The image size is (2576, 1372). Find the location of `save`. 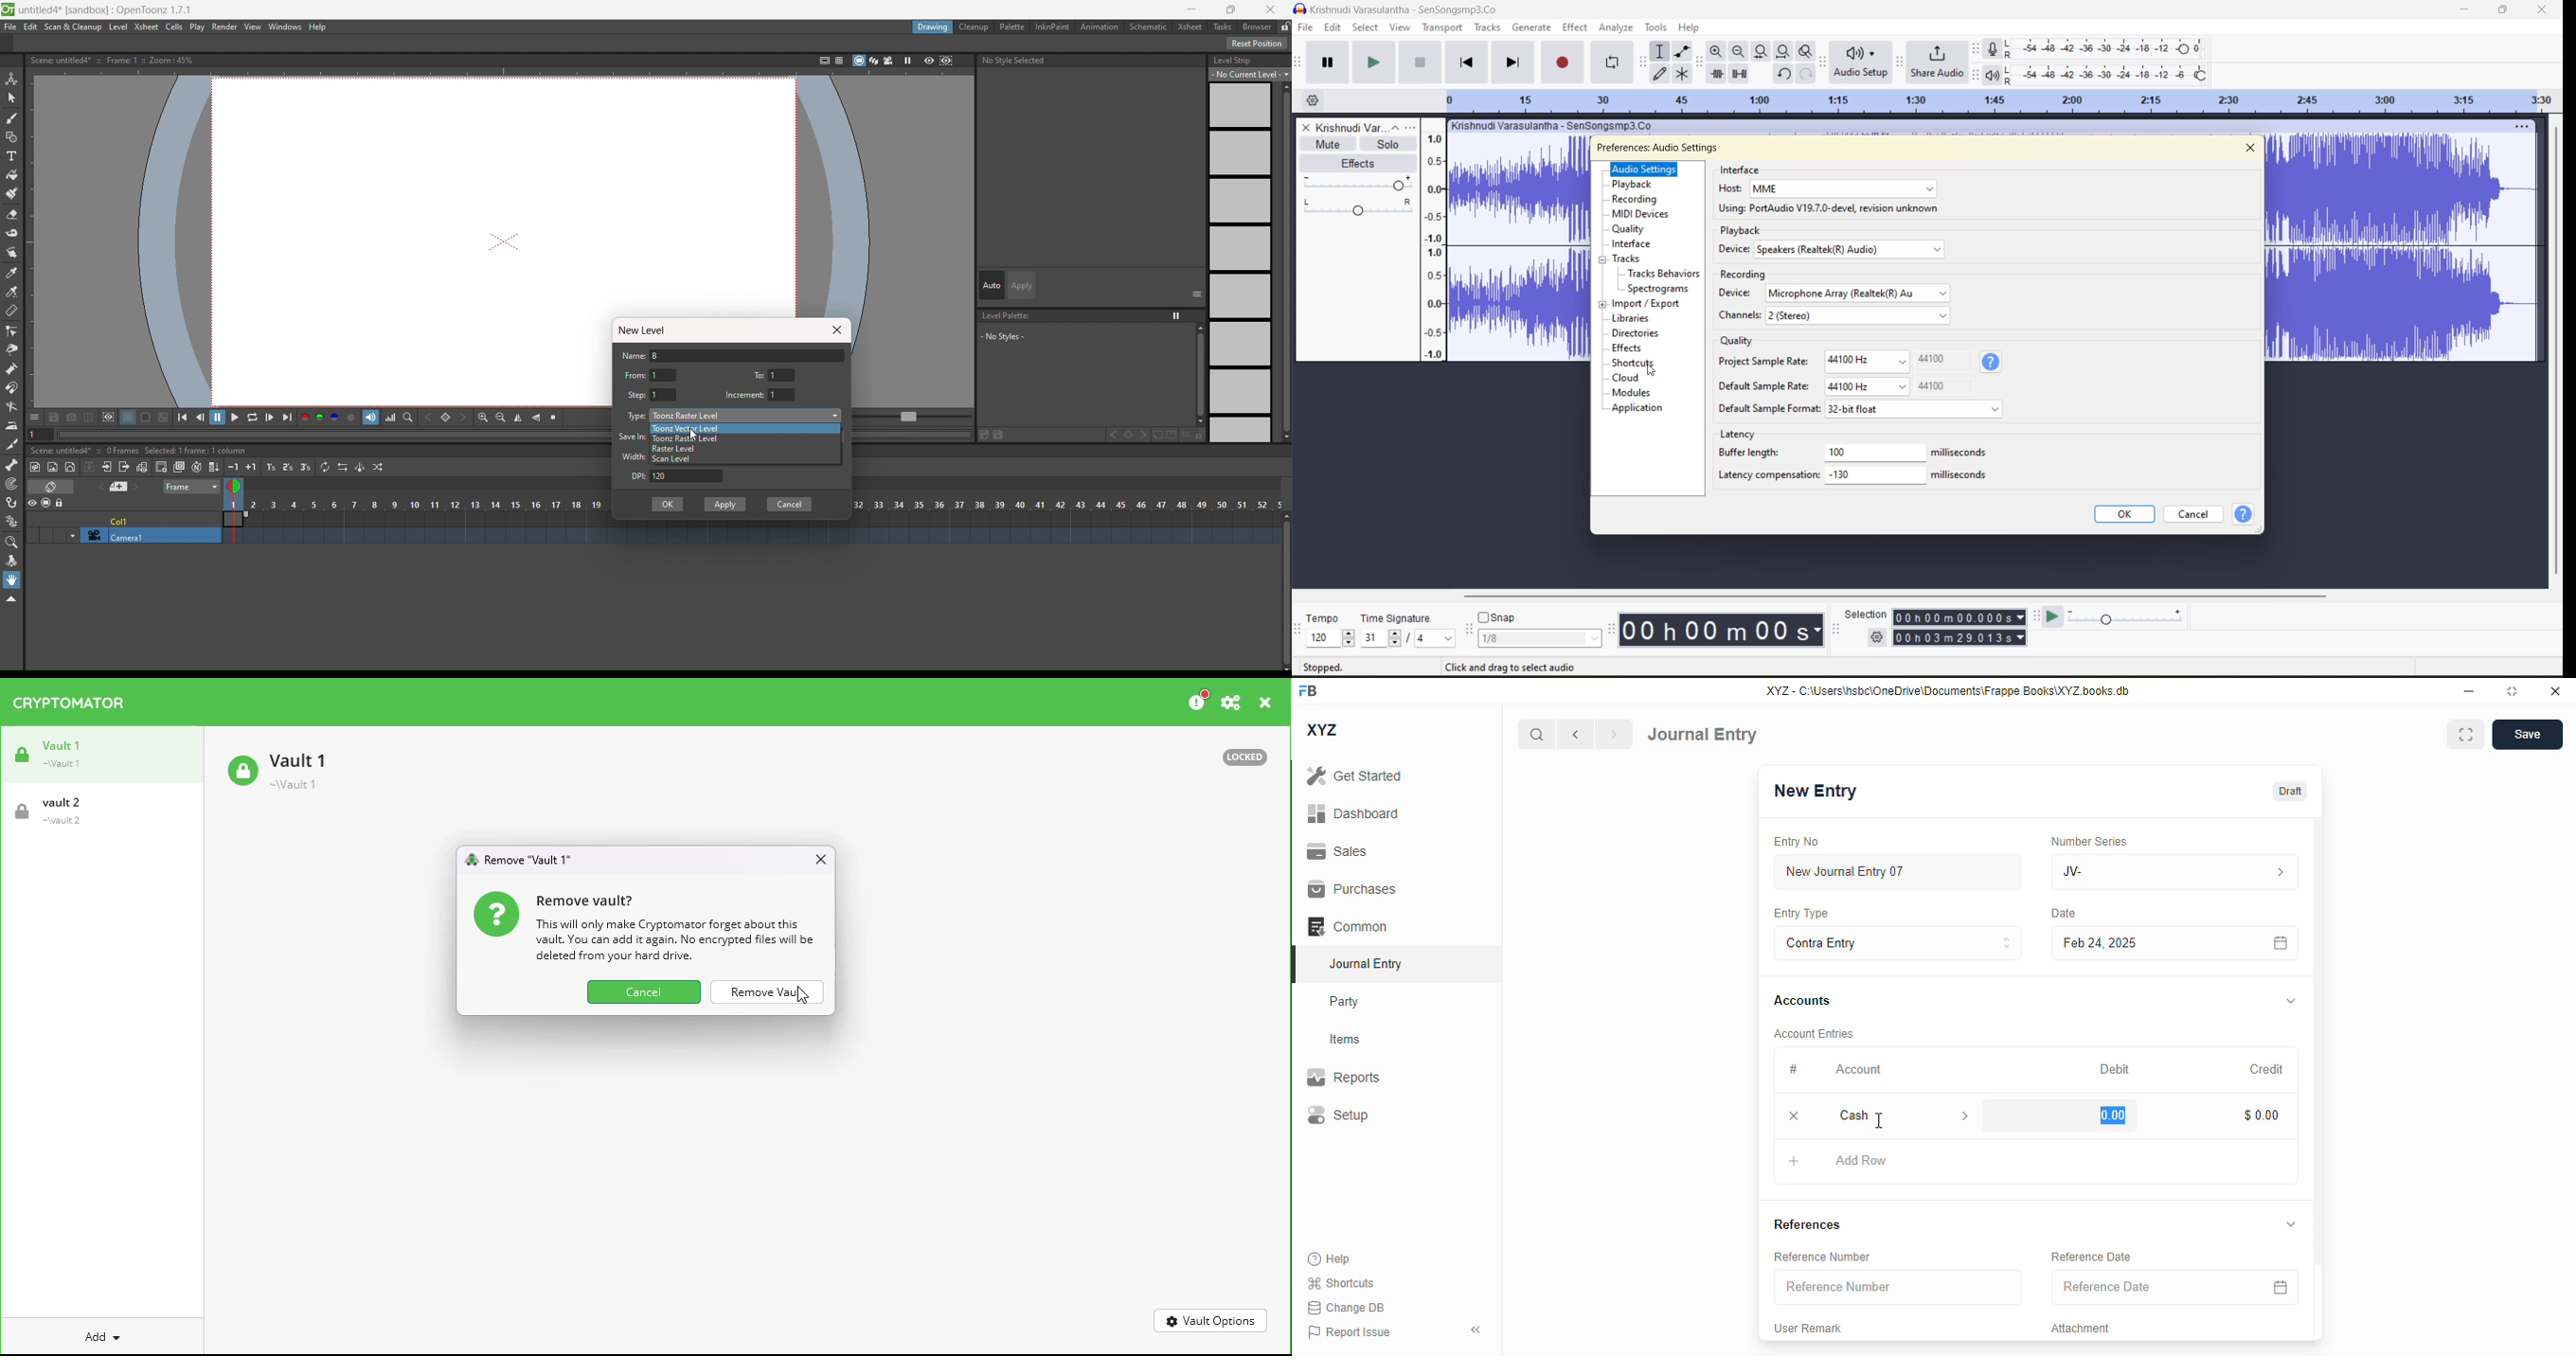

save is located at coordinates (2527, 734).